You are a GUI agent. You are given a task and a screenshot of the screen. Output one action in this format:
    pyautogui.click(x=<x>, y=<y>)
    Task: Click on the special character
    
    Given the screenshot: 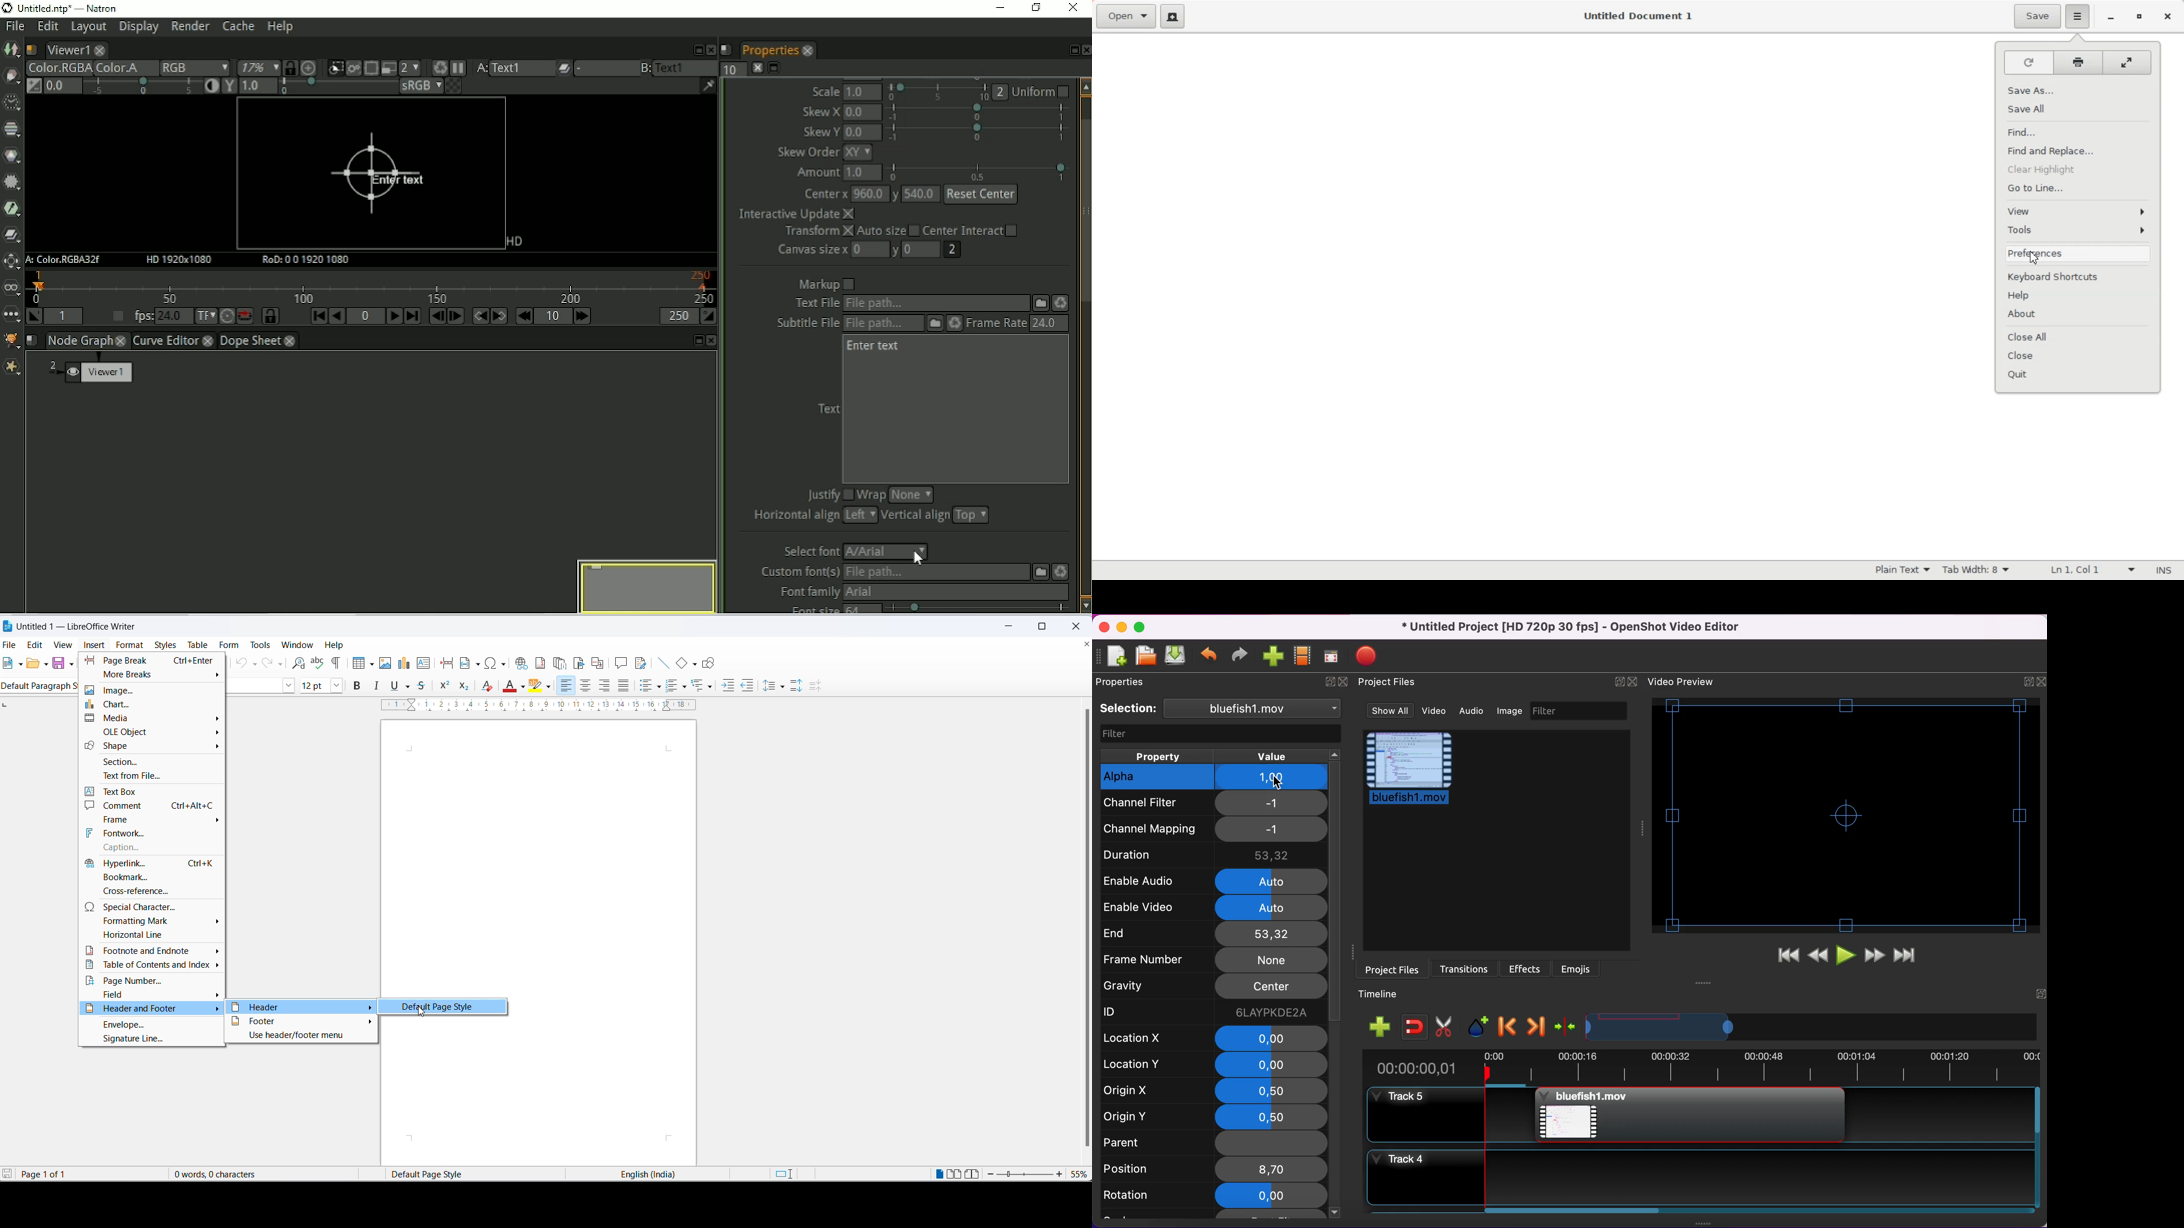 What is the action you would take?
    pyautogui.click(x=153, y=907)
    